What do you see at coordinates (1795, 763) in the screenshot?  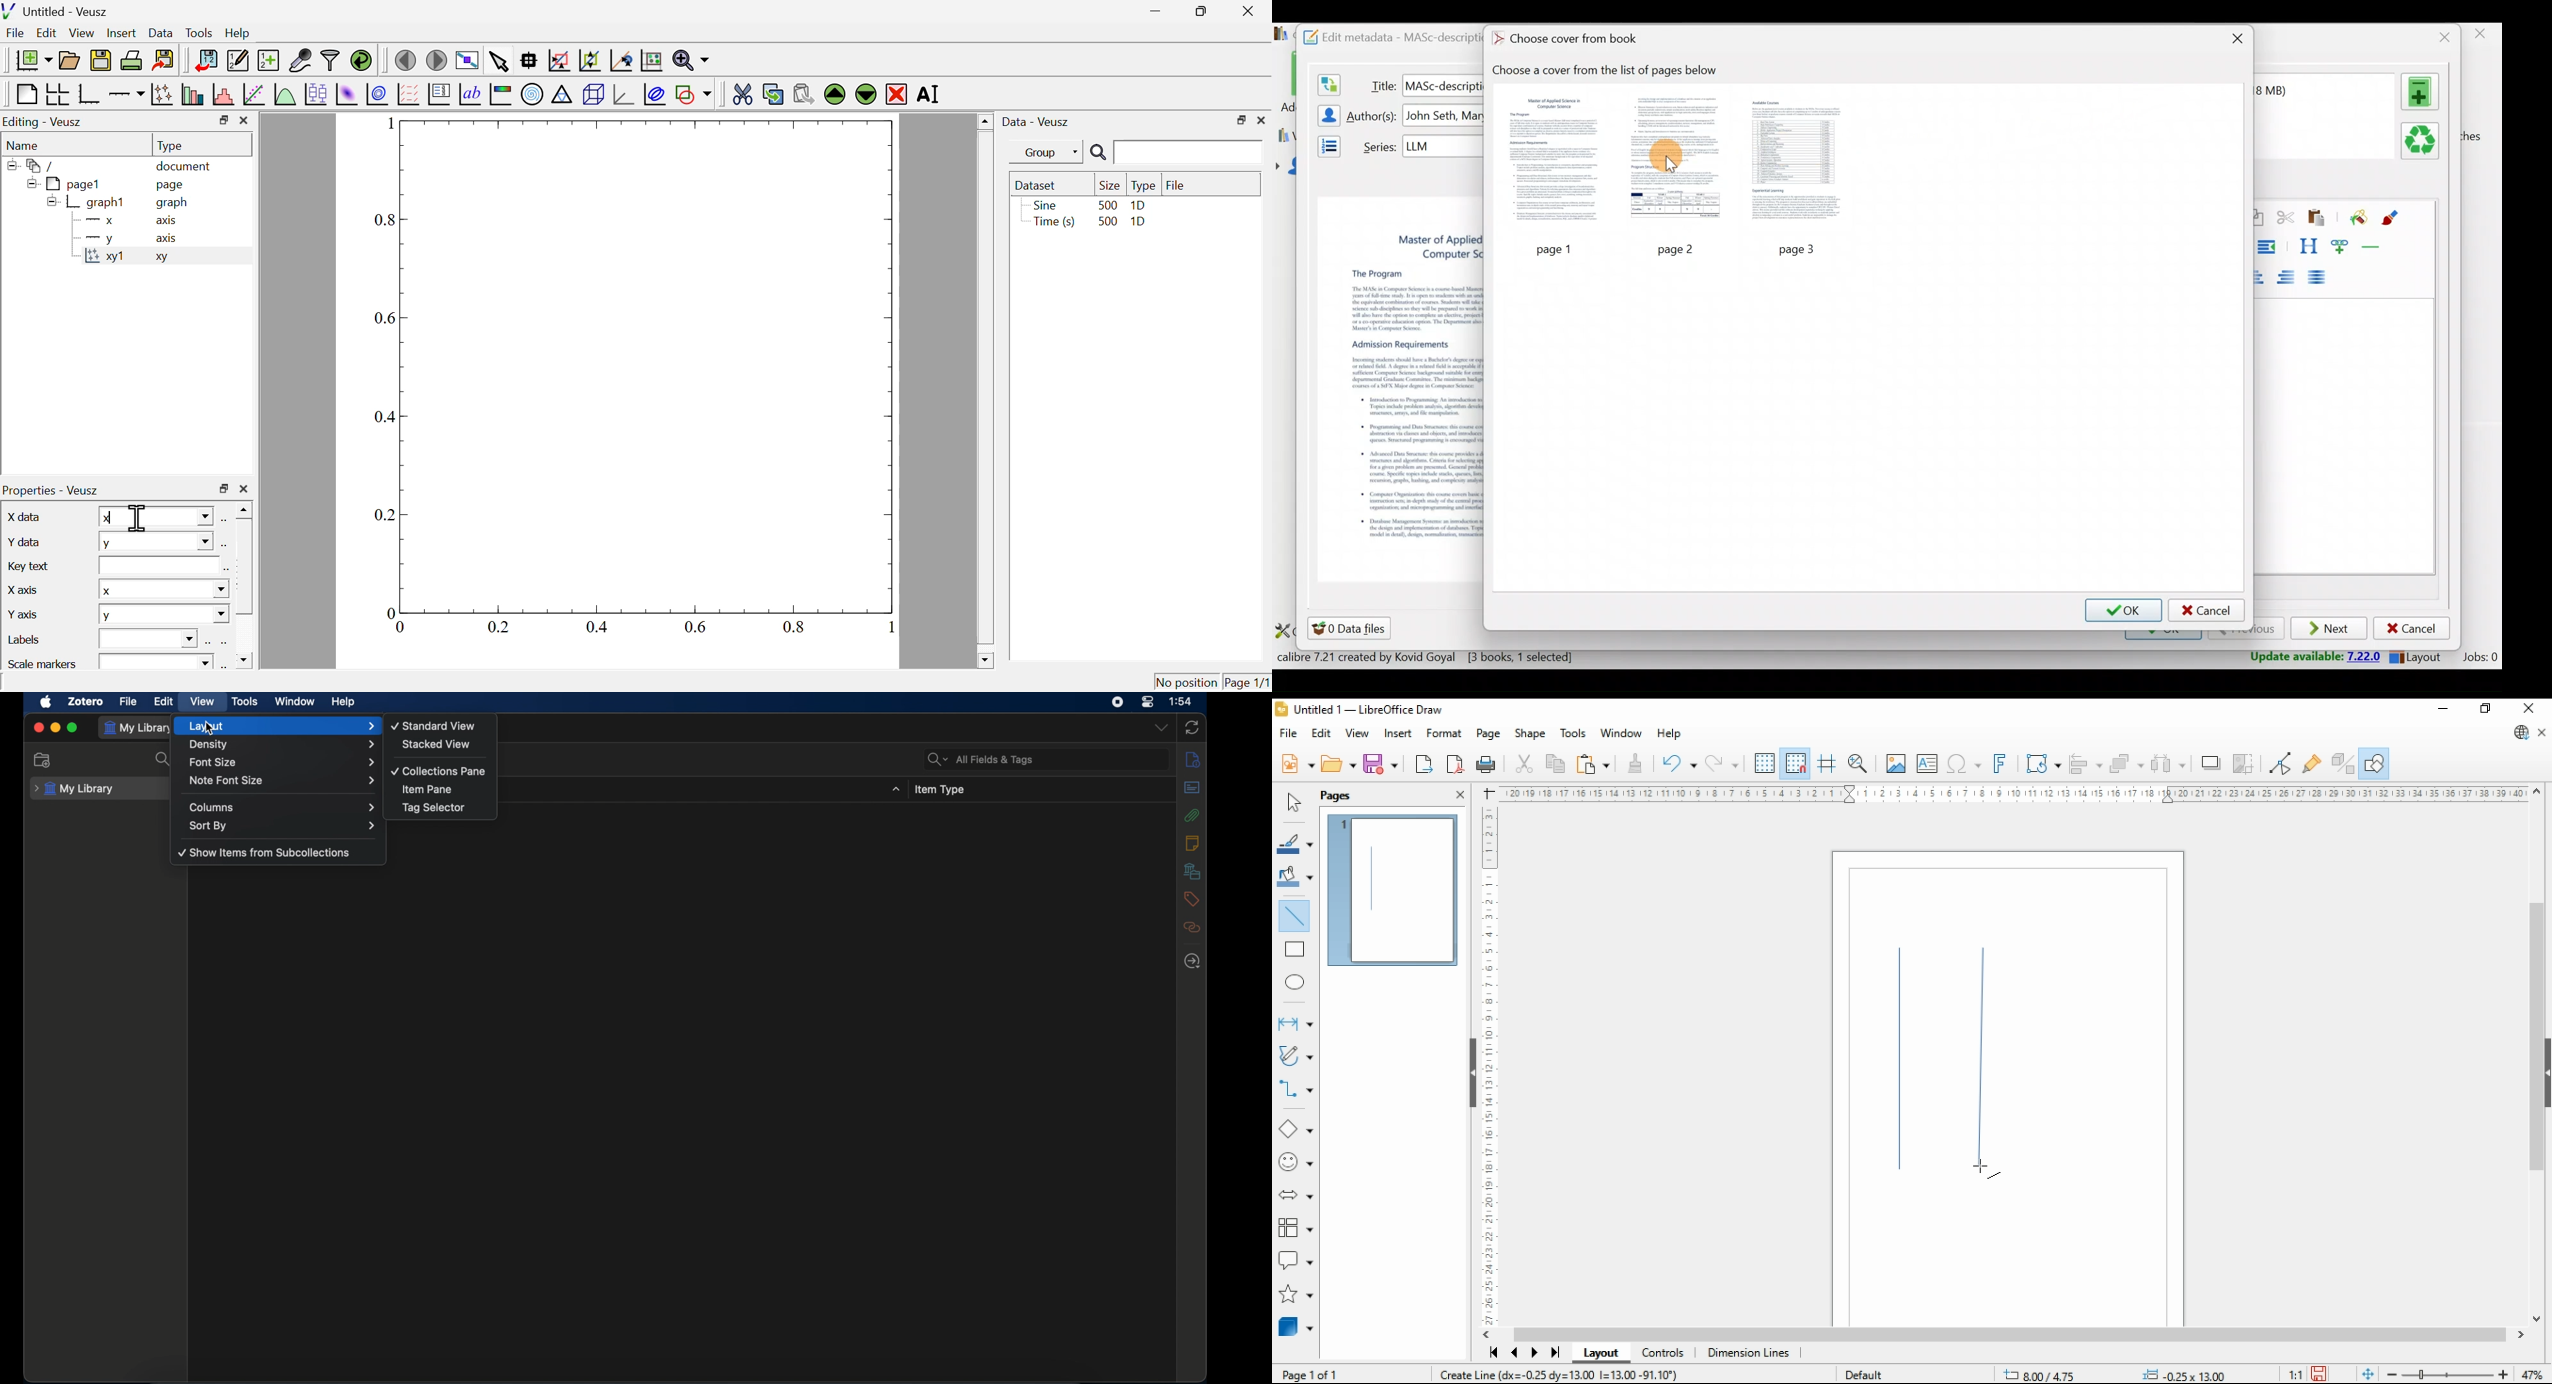 I see `snap to grid` at bounding box center [1795, 763].